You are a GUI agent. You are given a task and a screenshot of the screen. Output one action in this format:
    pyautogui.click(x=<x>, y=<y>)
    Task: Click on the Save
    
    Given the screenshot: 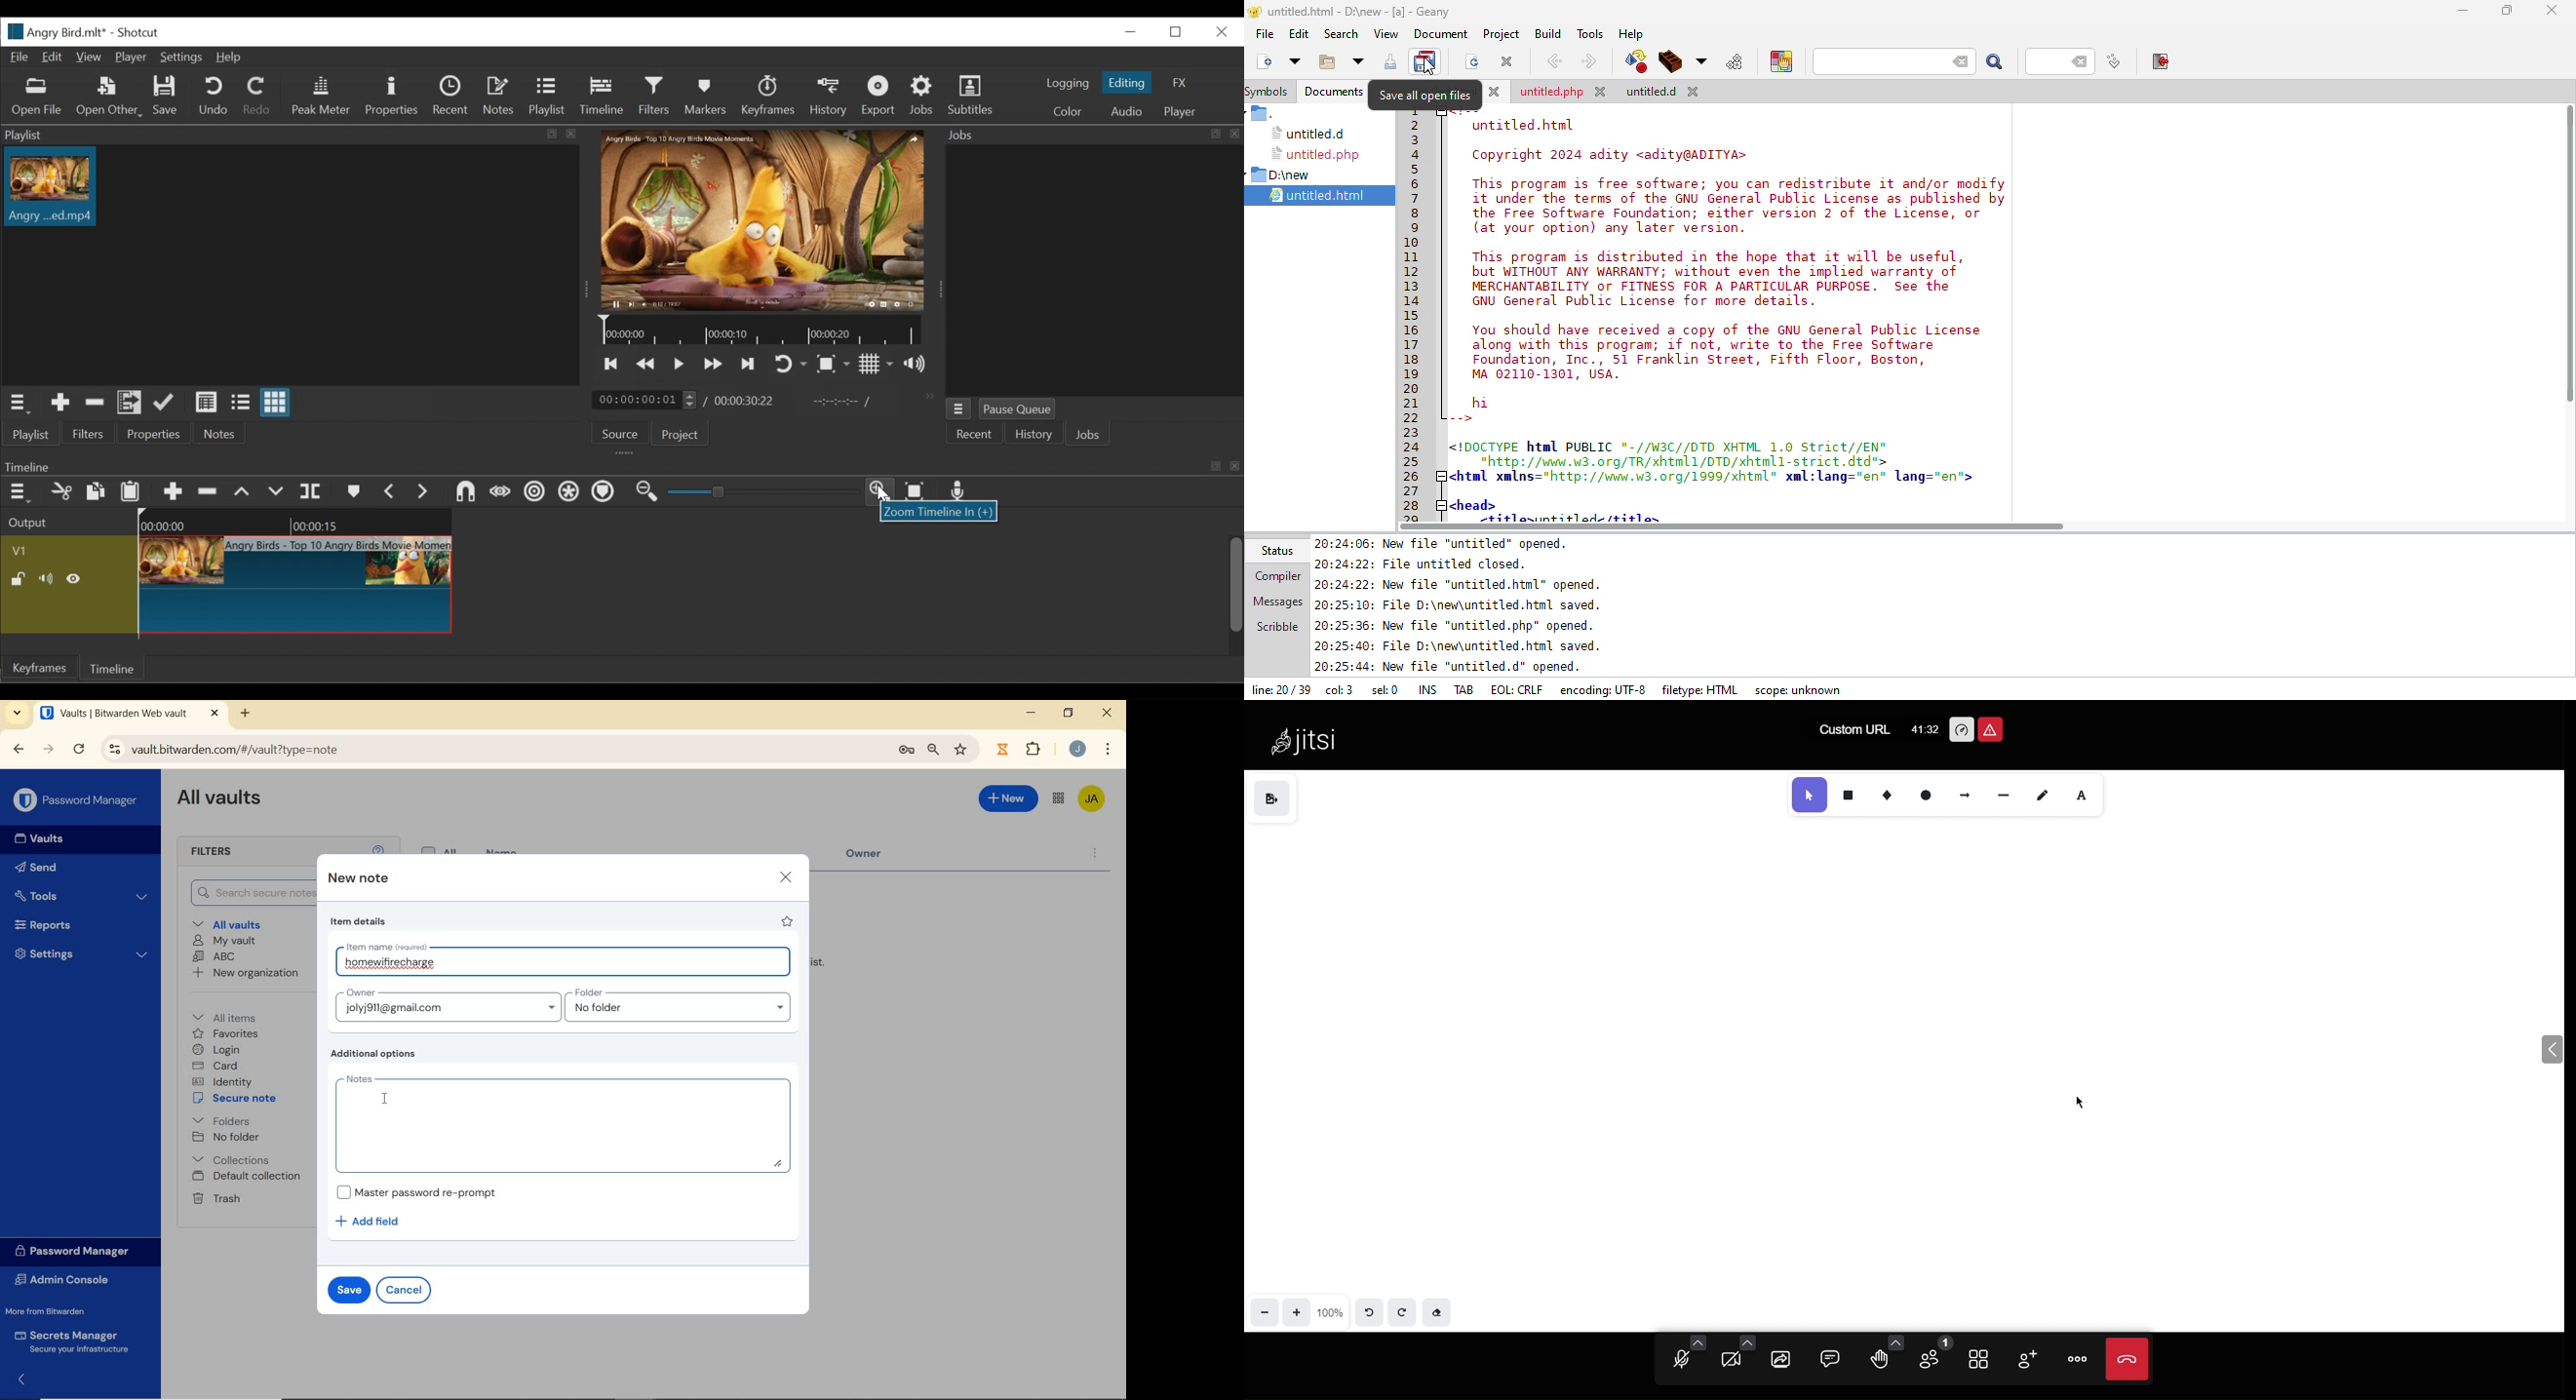 What is the action you would take?
    pyautogui.click(x=166, y=96)
    